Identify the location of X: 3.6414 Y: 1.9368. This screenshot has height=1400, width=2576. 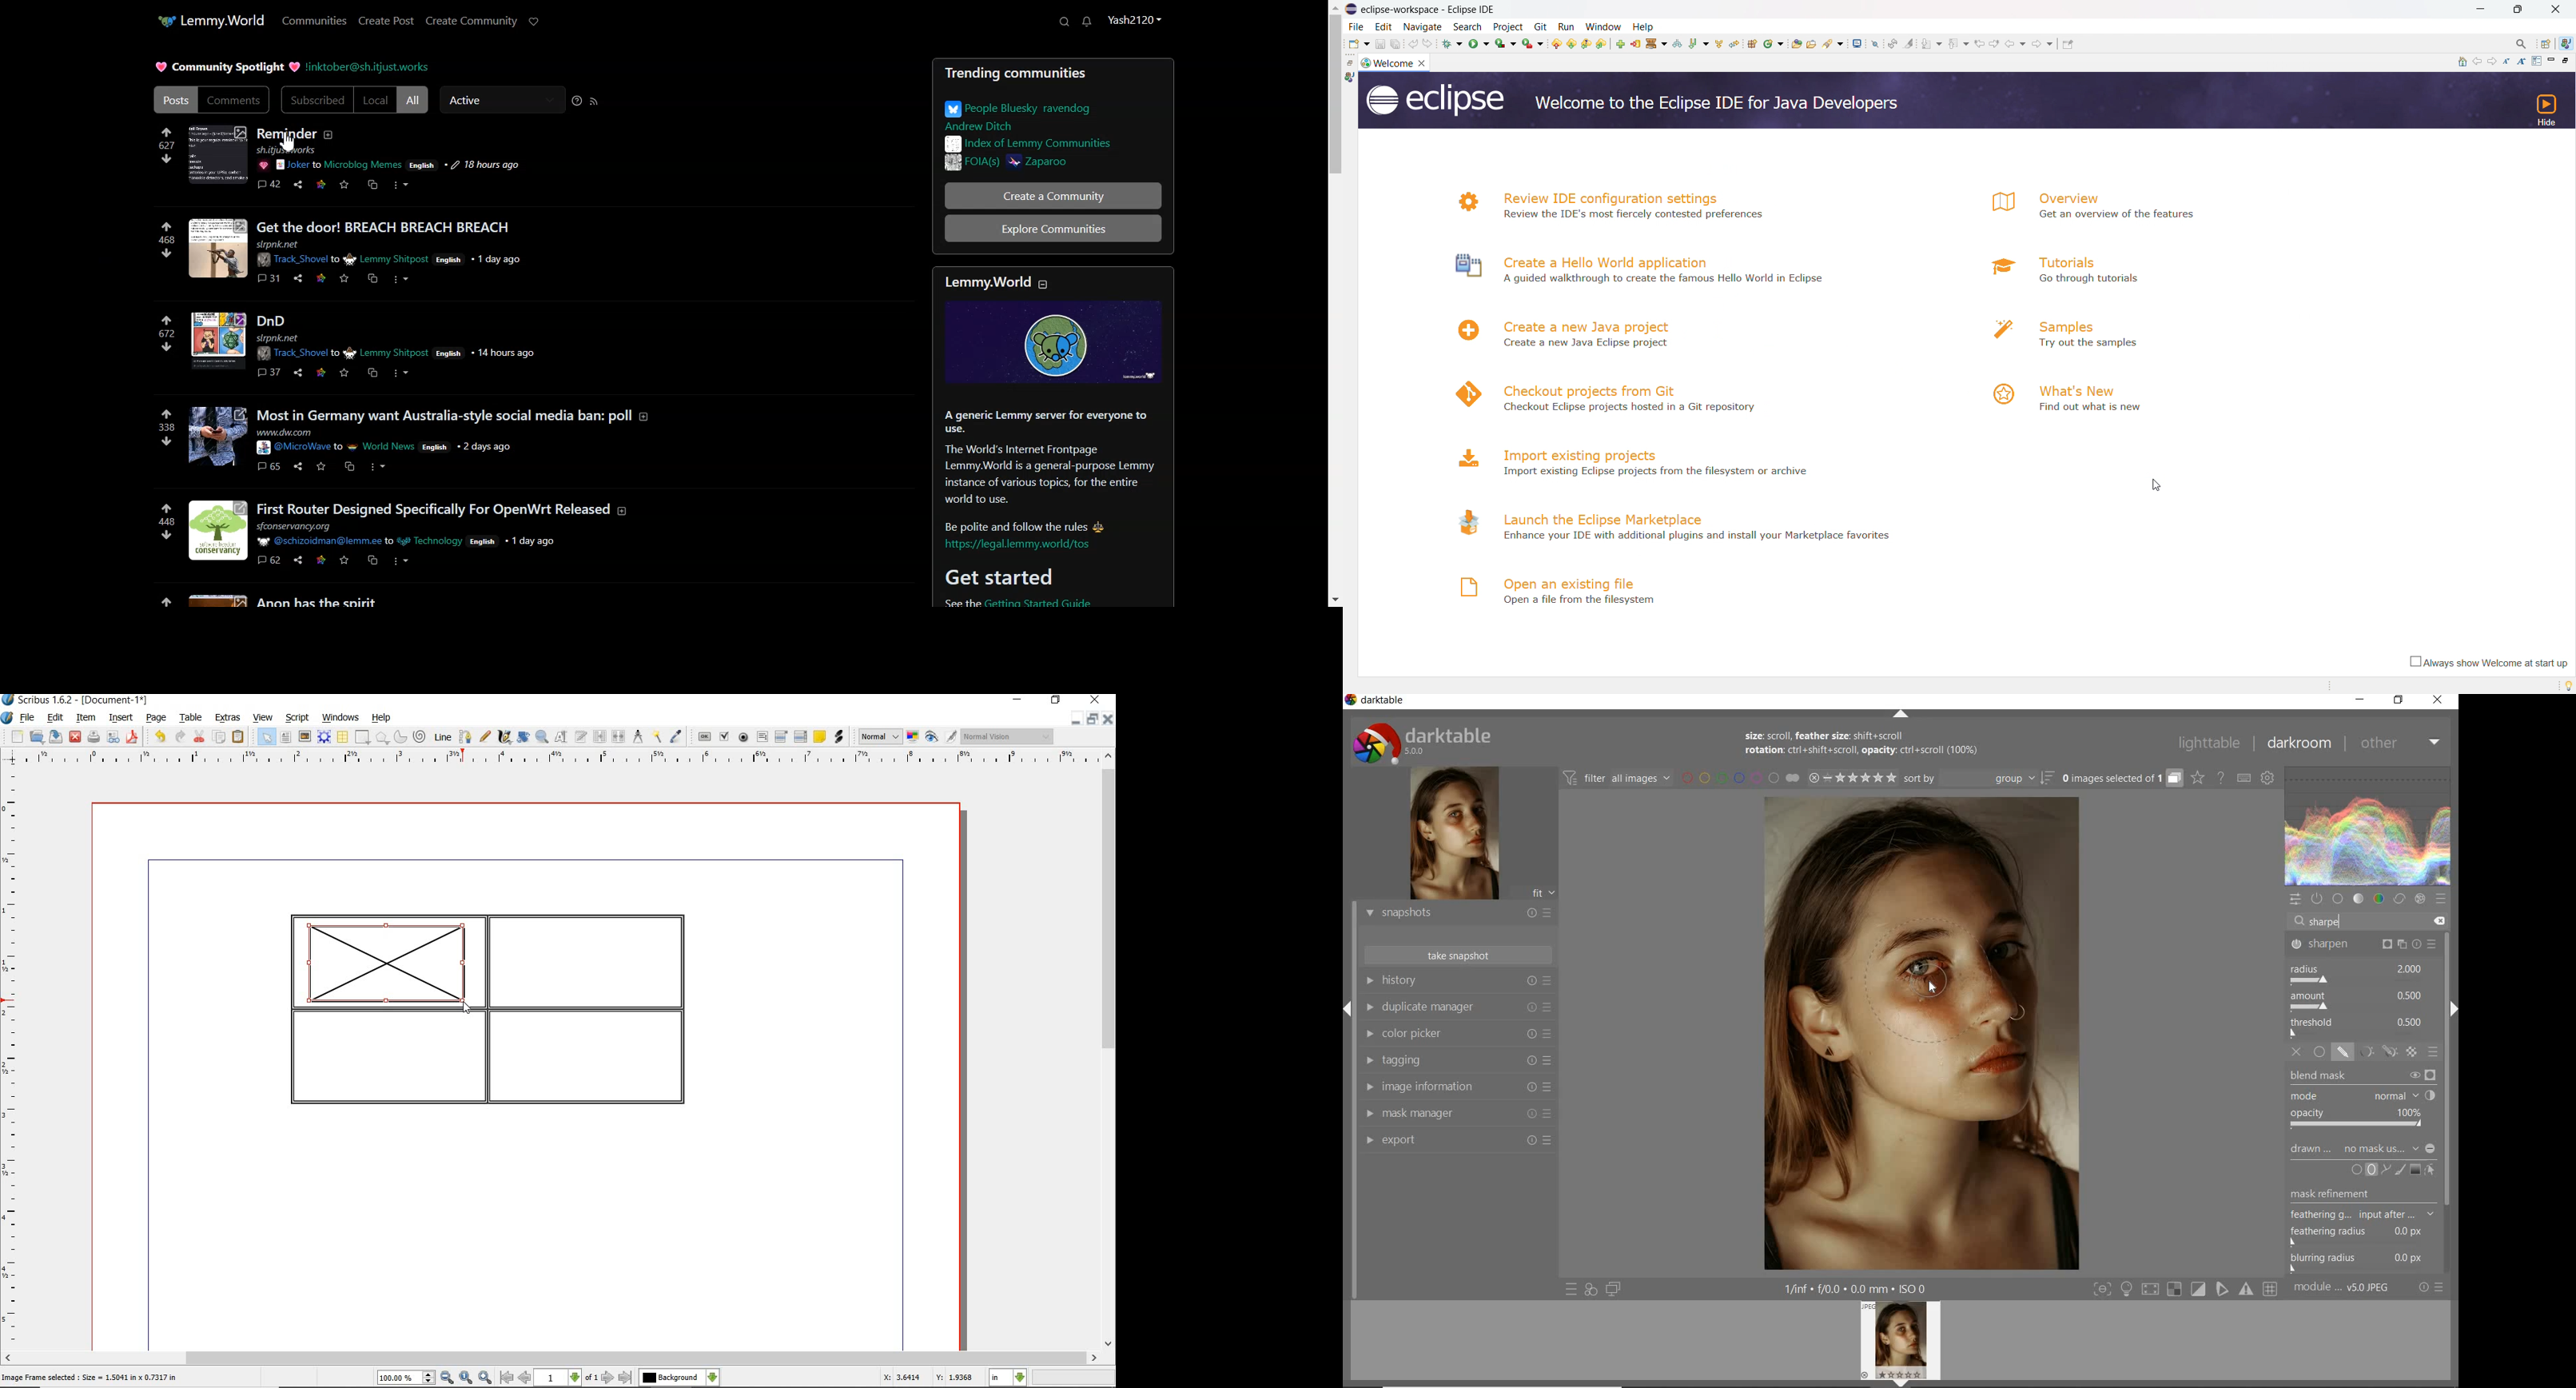
(928, 1378).